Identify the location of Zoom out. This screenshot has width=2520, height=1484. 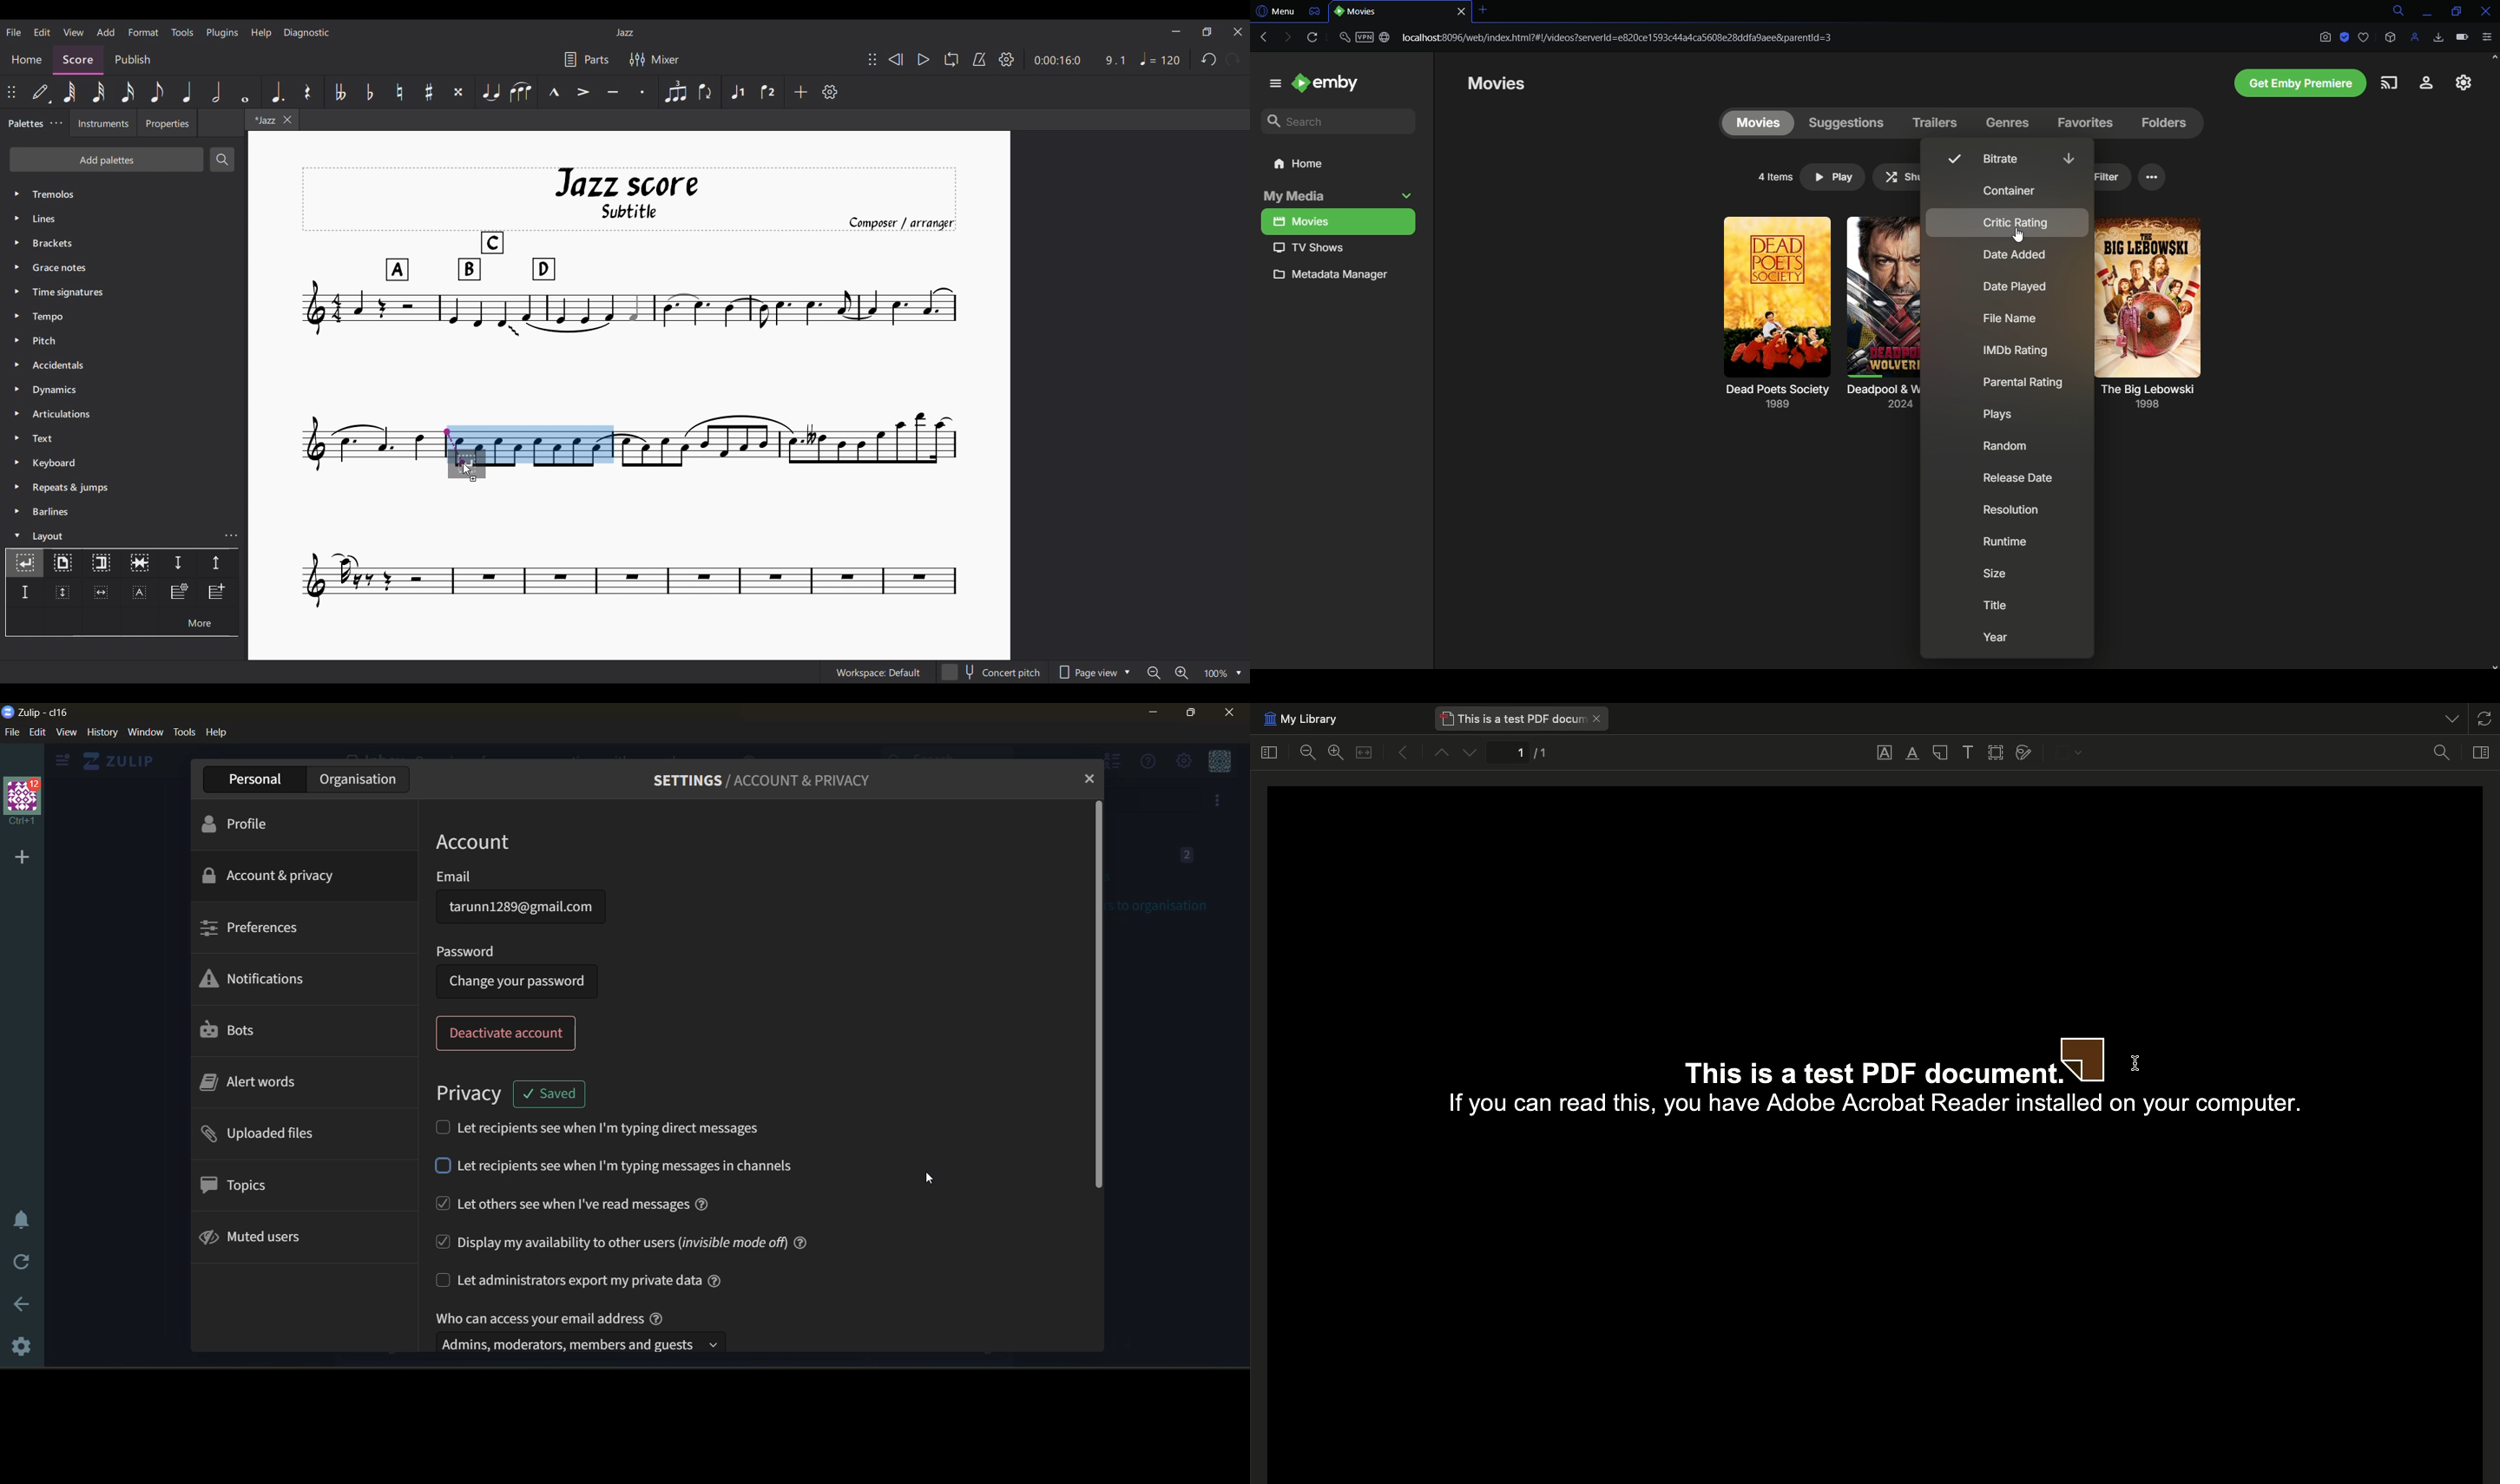
(1311, 755).